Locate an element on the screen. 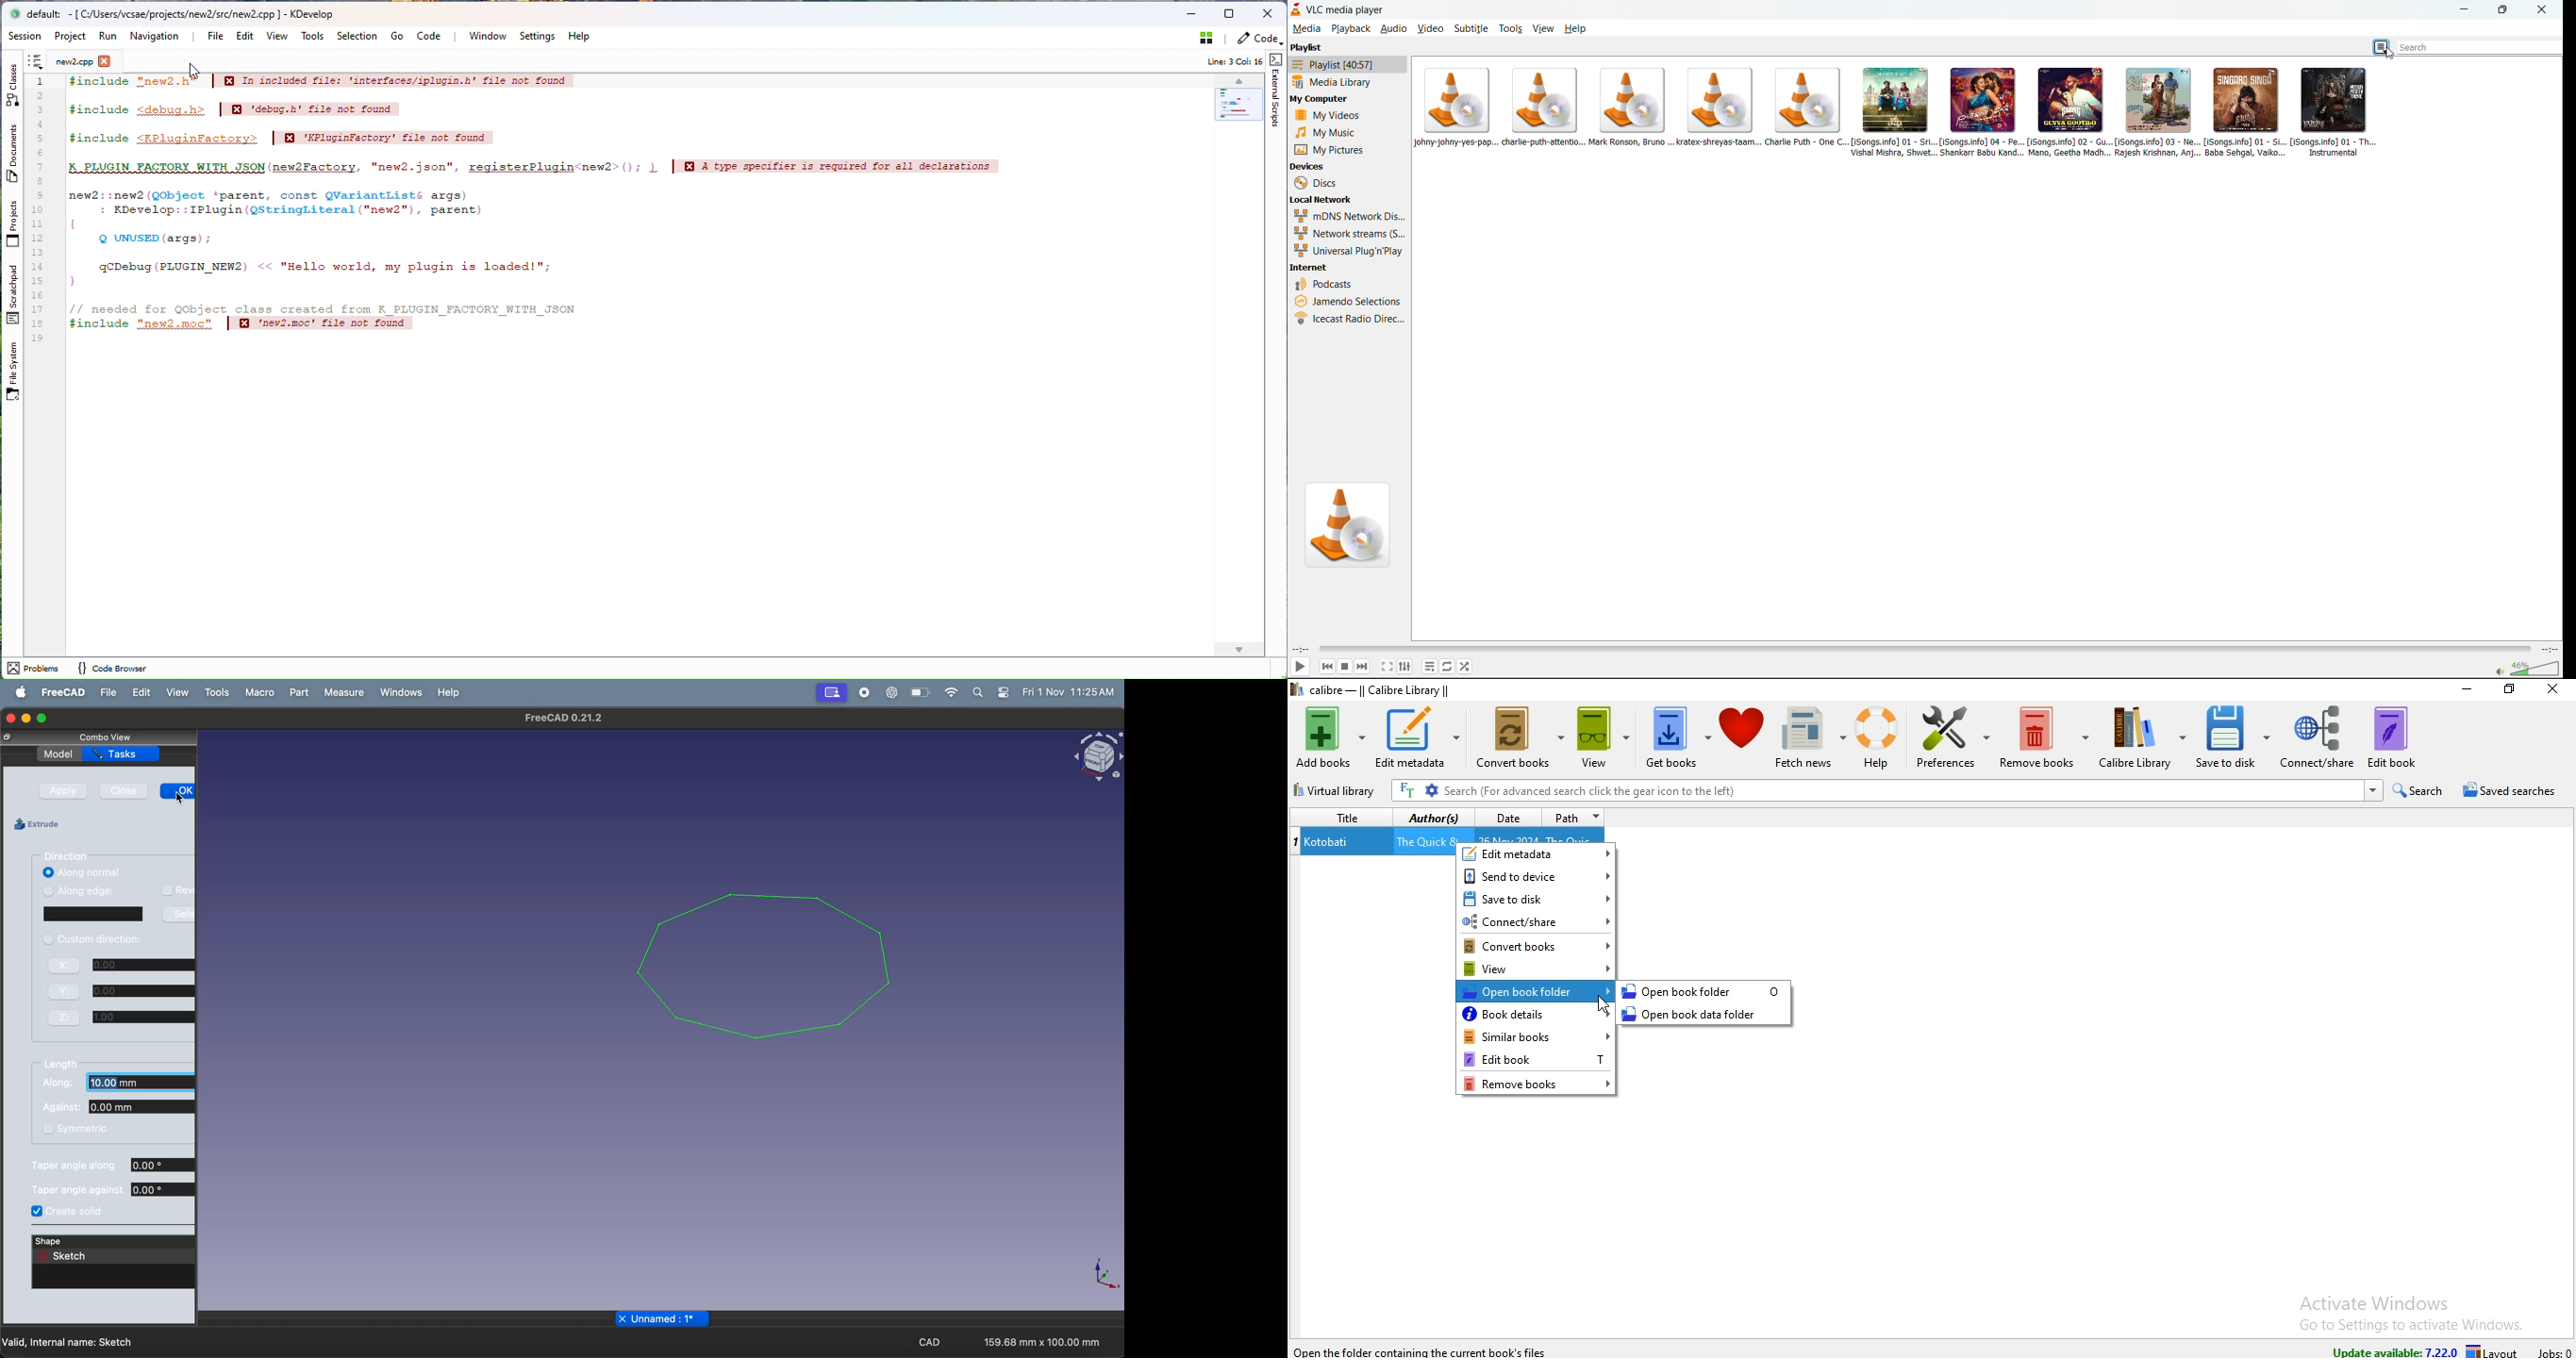 Image resolution: width=2576 pixels, height=1372 pixels. chatgpt is located at coordinates (889, 692).